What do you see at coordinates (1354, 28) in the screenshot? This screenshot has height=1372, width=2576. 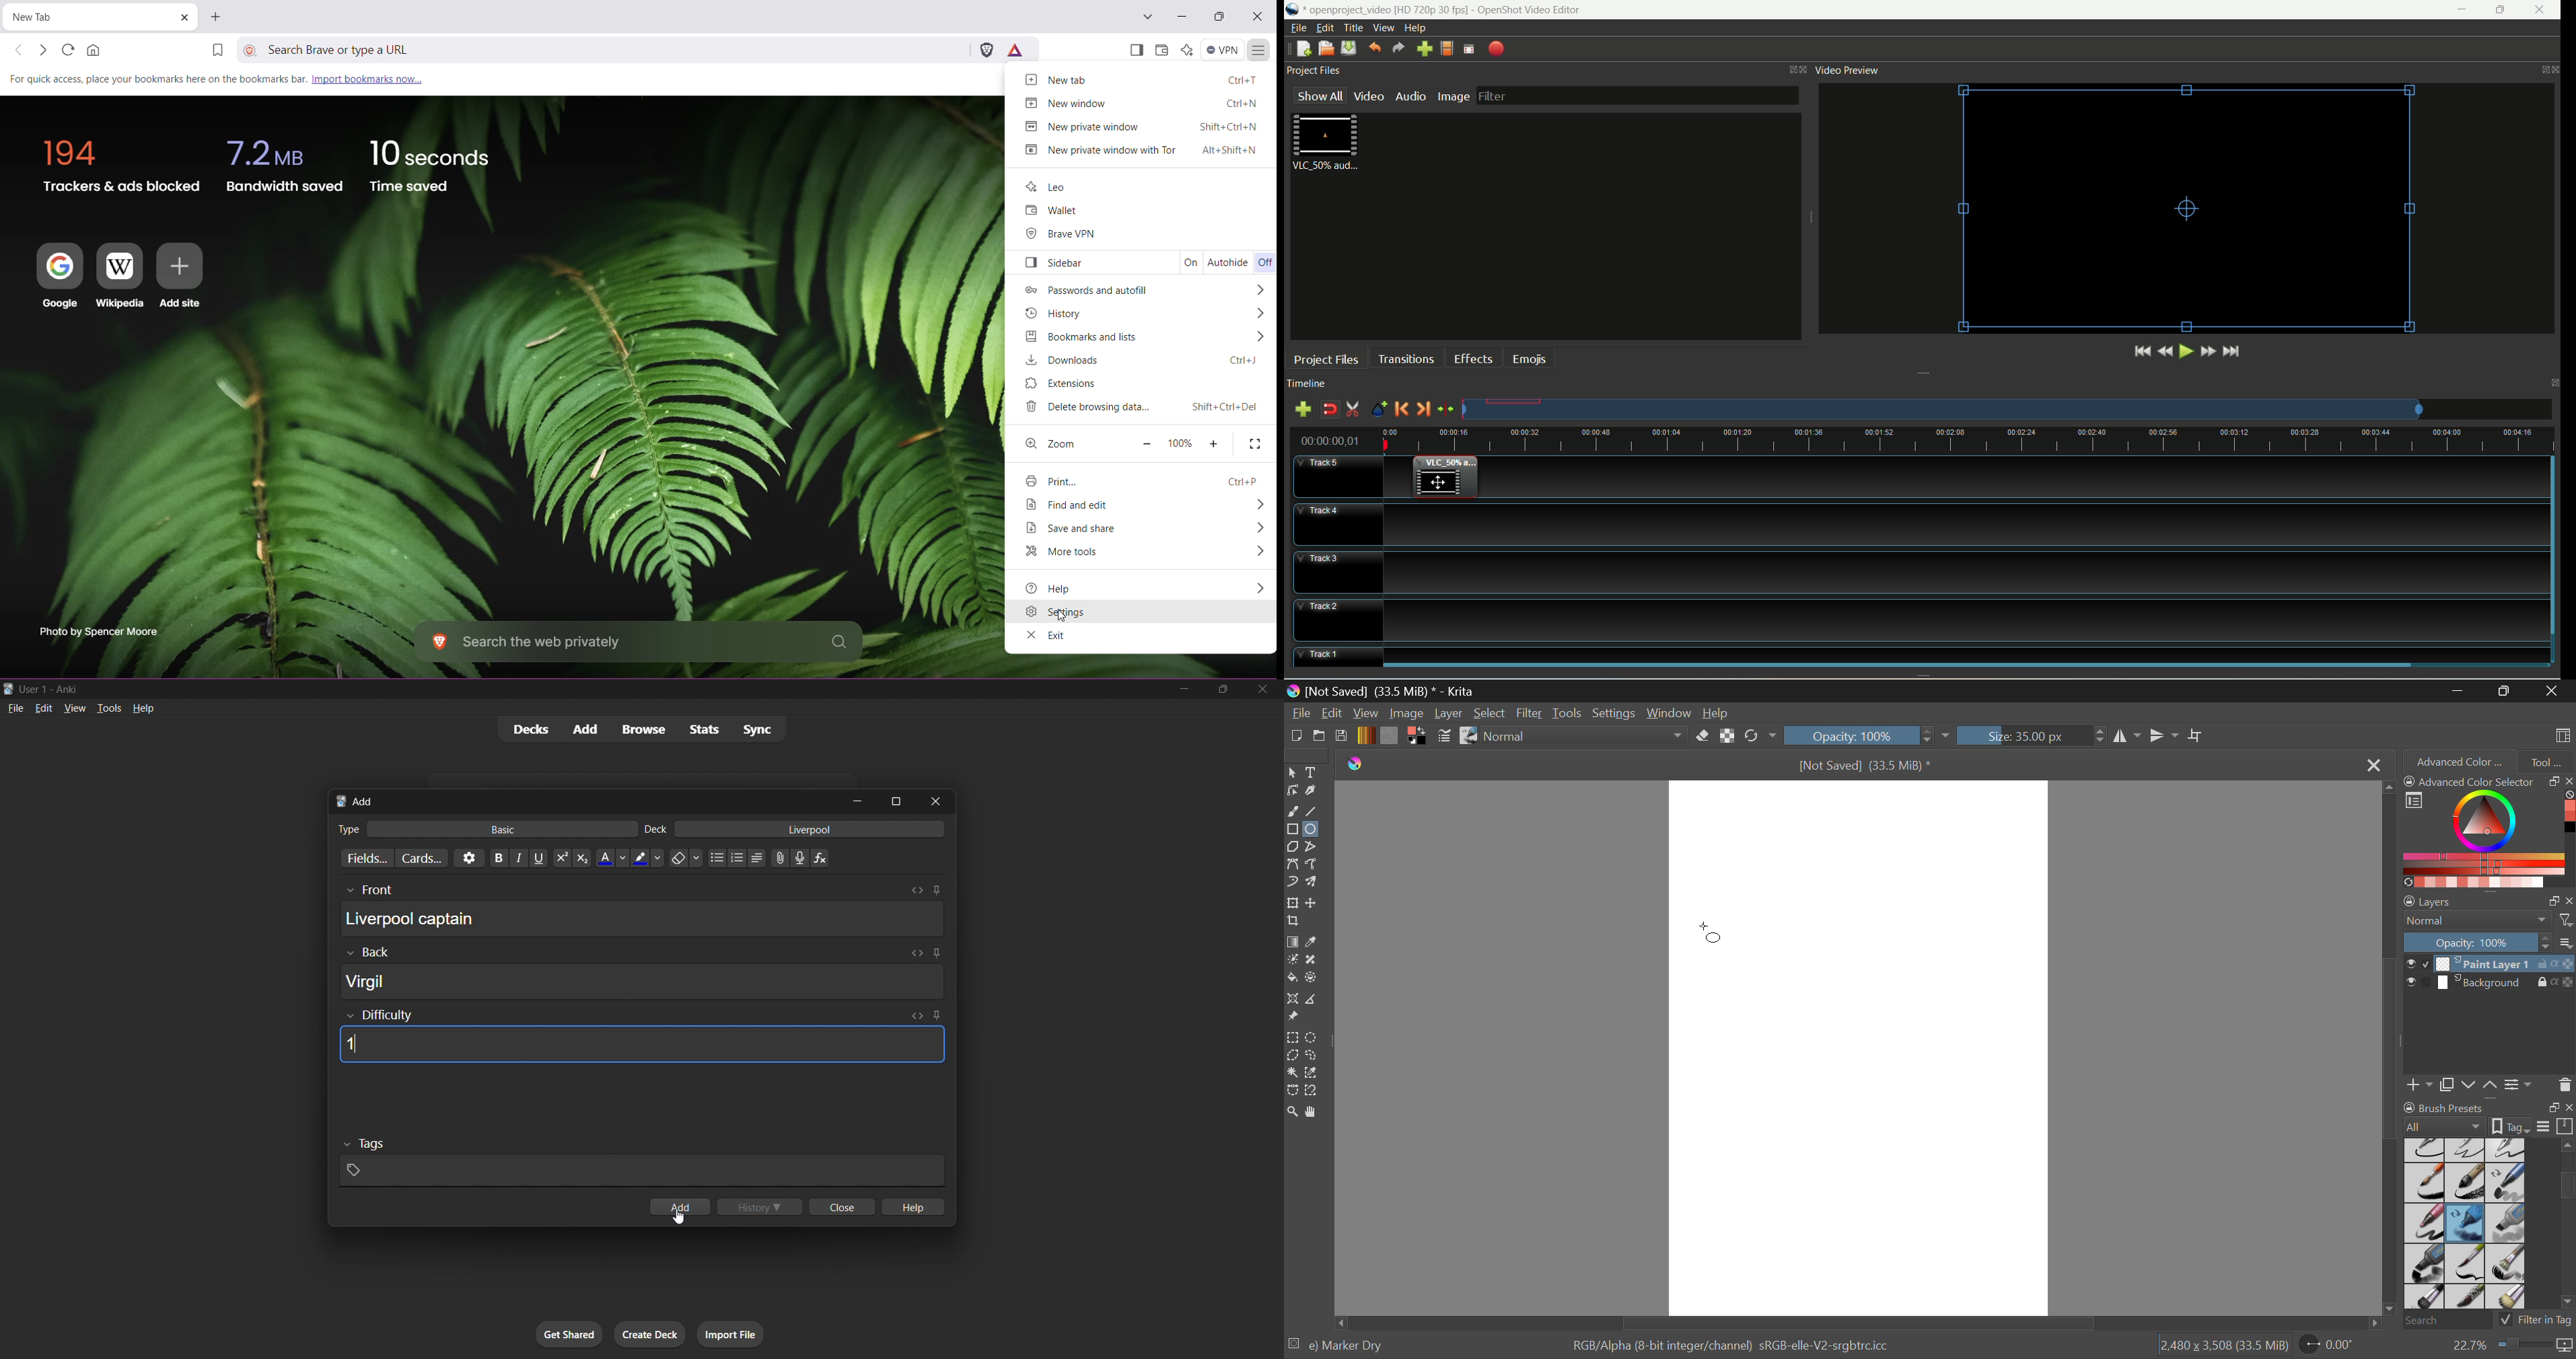 I see `title` at bounding box center [1354, 28].